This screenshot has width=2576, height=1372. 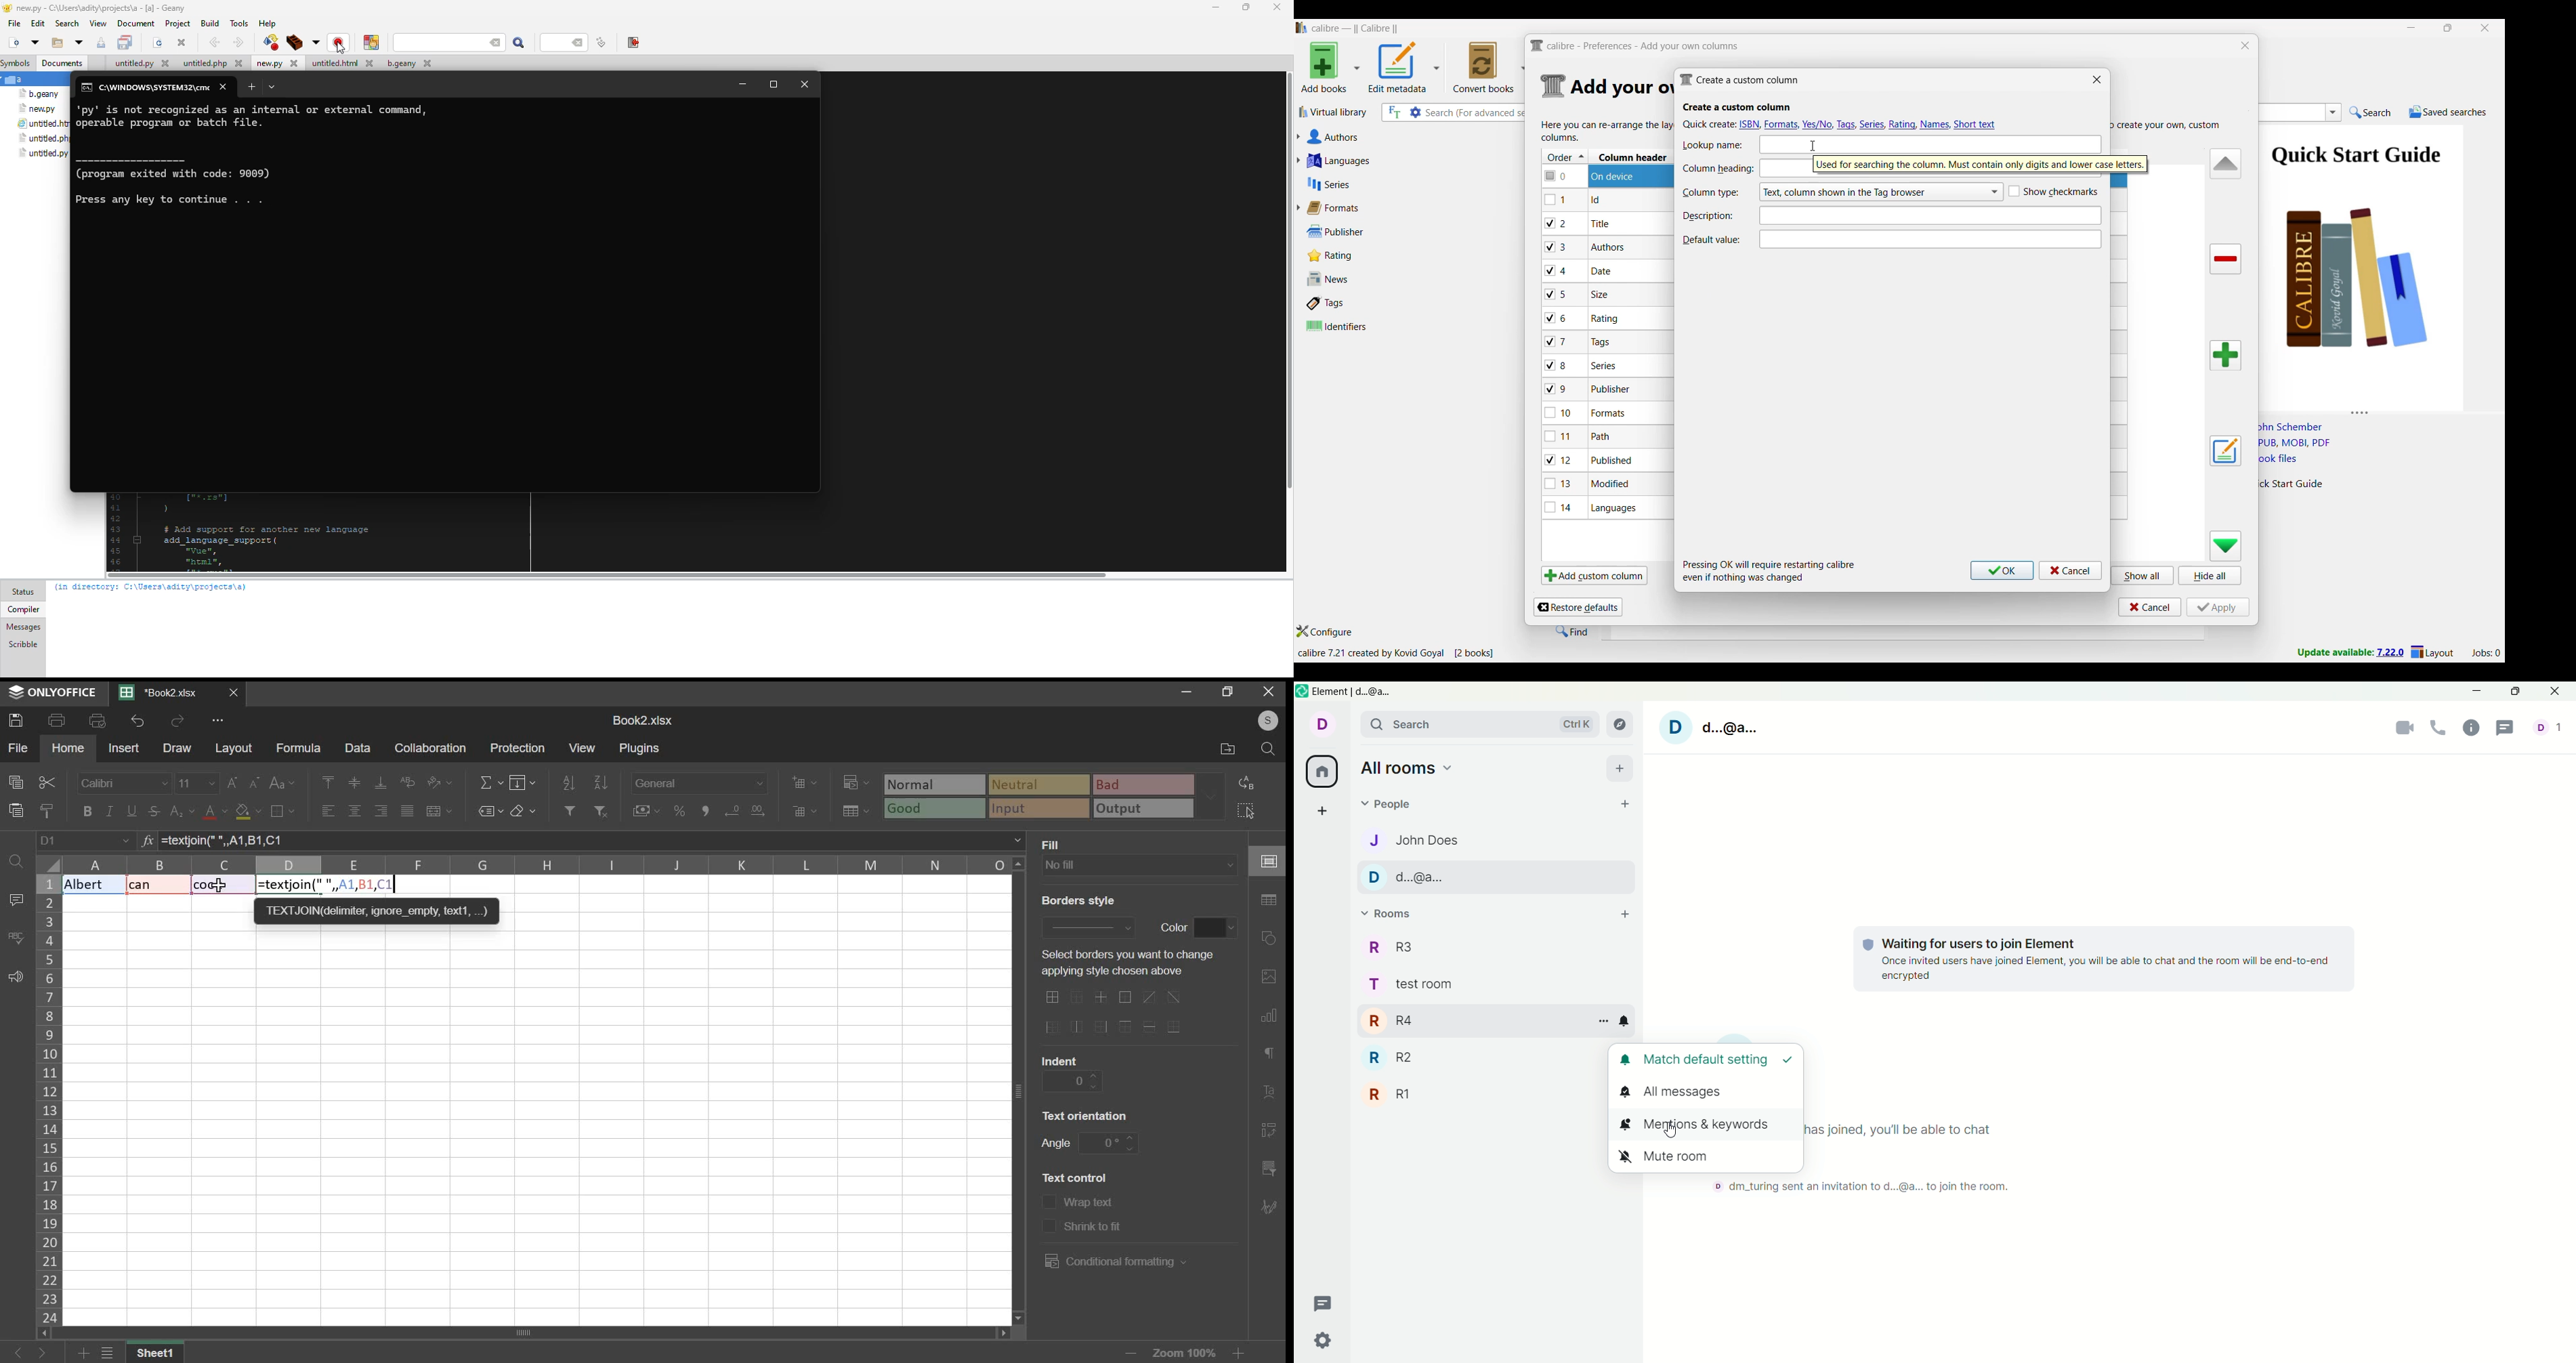 I want to click on Section details, so click(x=1620, y=88).